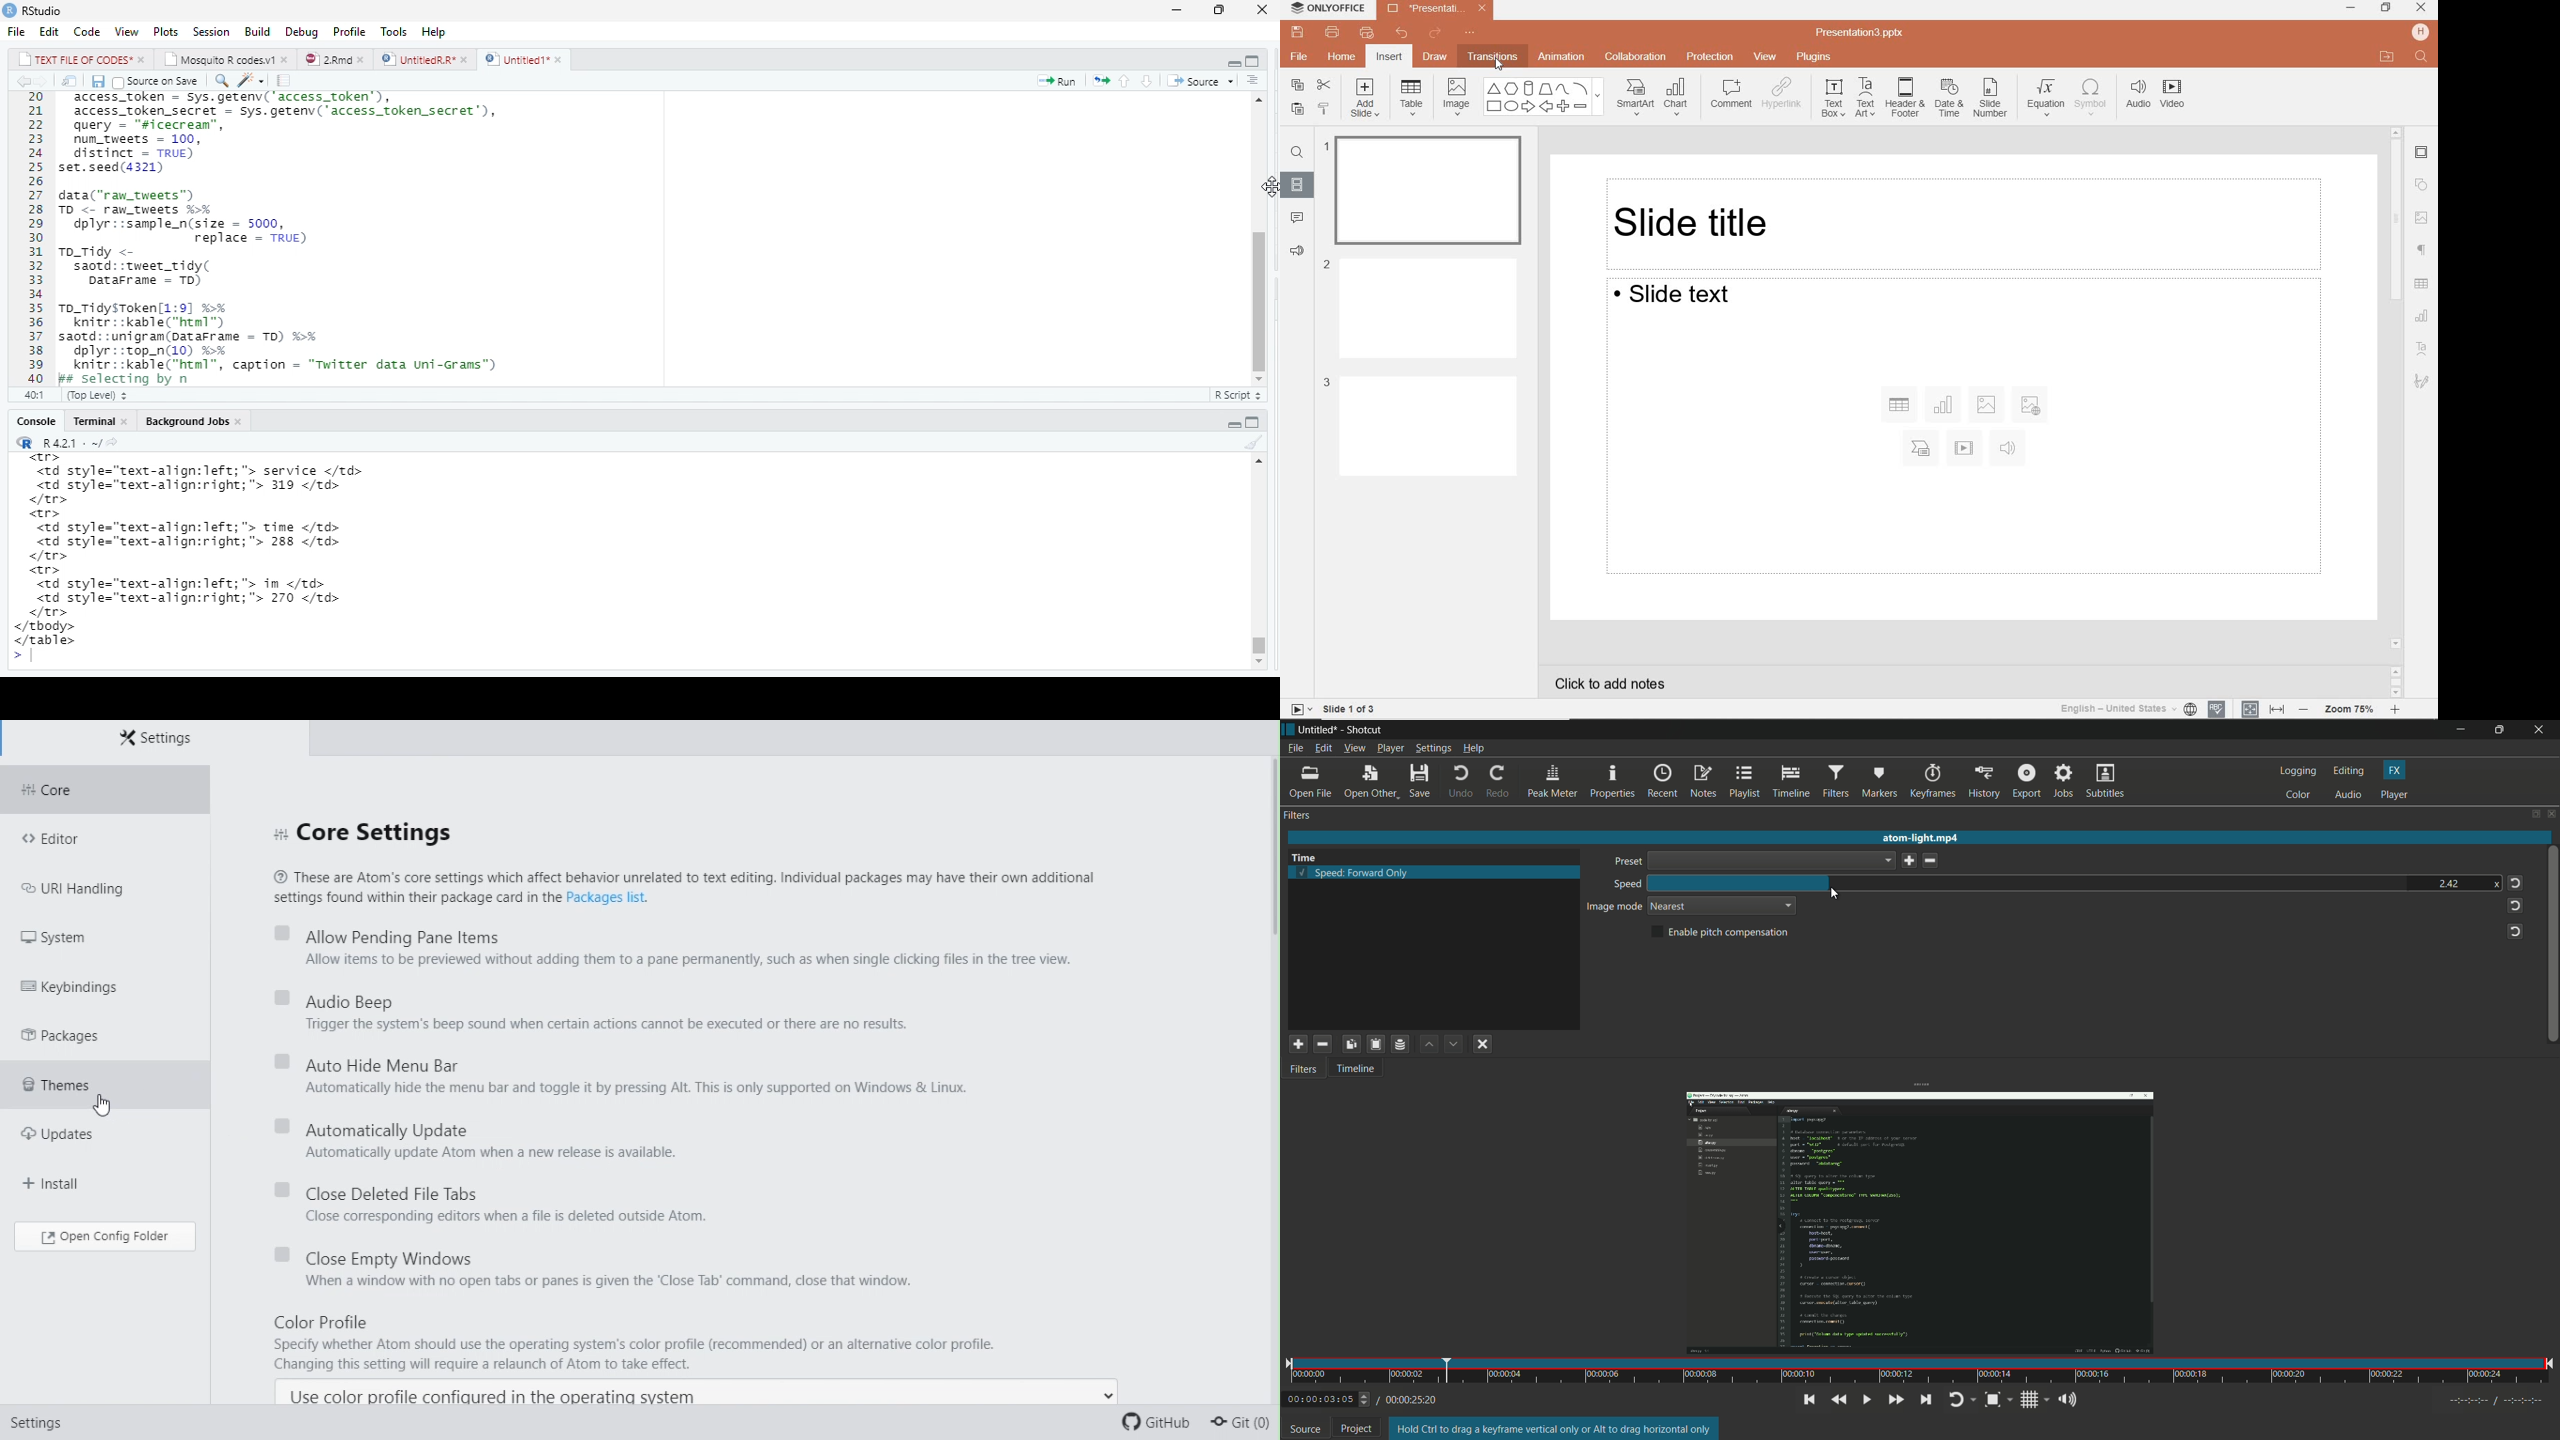  Describe the element at coordinates (530, 60) in the screenshot. I see `©) Untitied1*` at that location.